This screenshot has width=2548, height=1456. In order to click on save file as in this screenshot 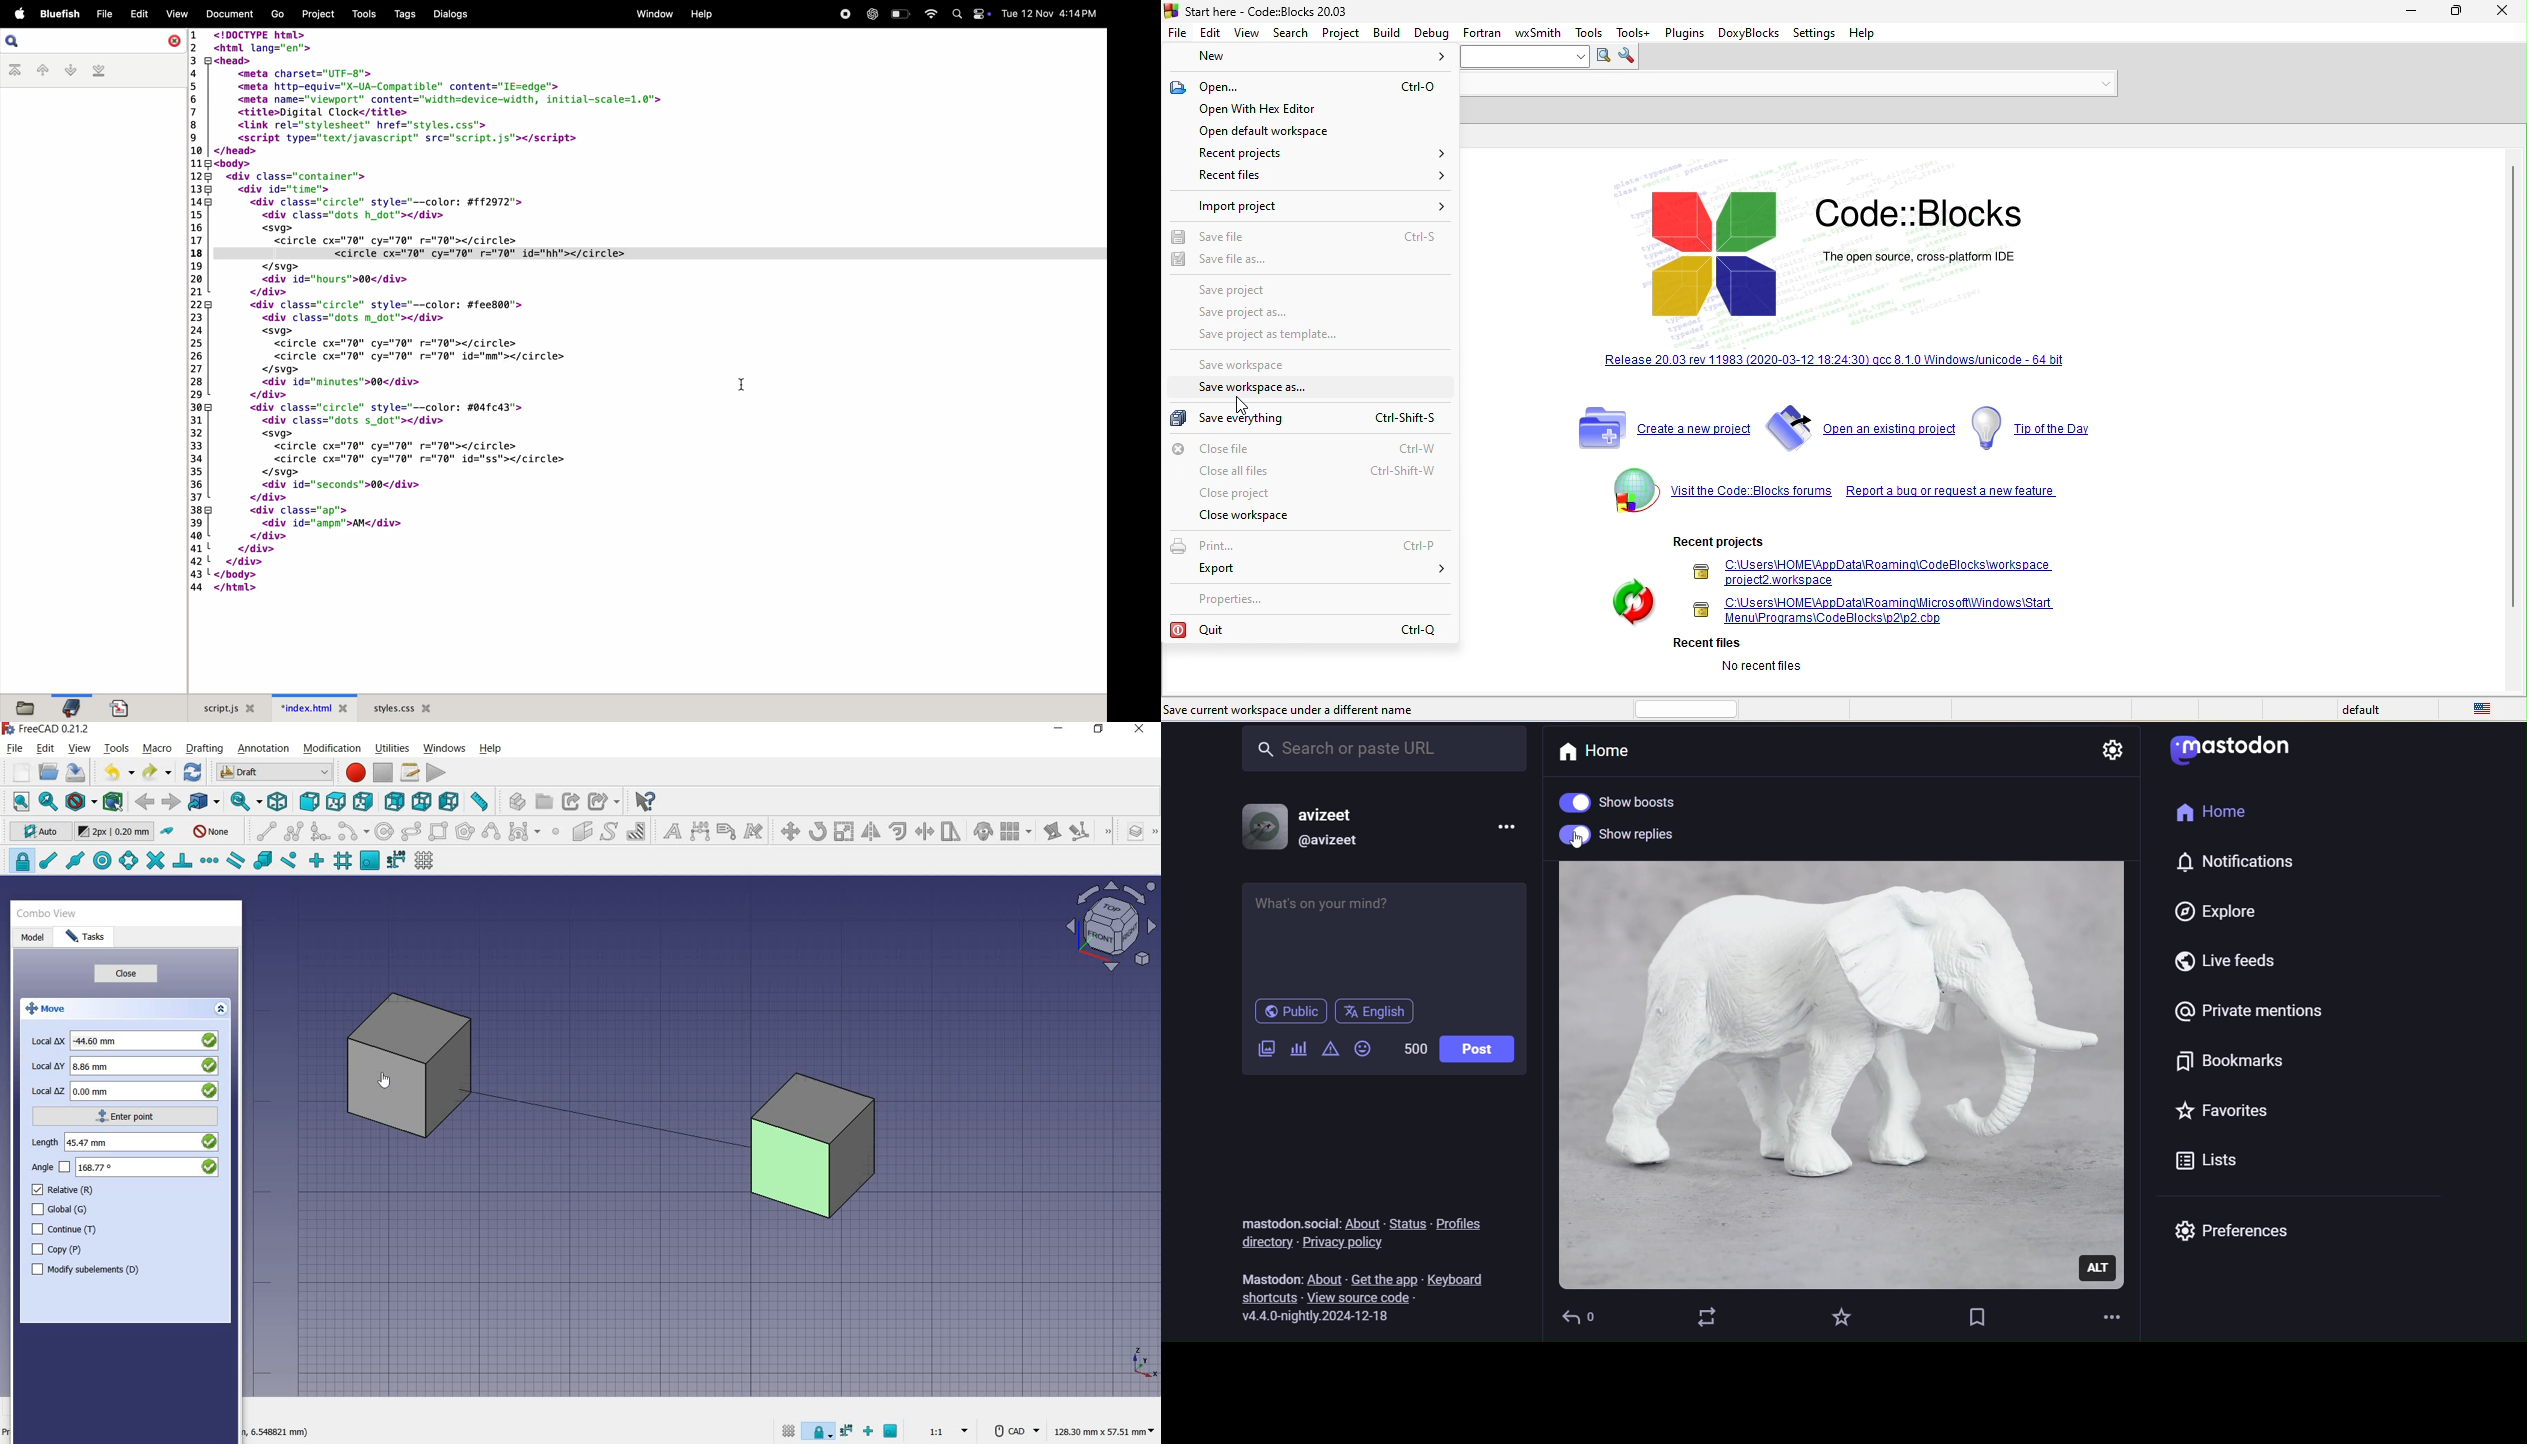, I will do `click(1226, 260)`.